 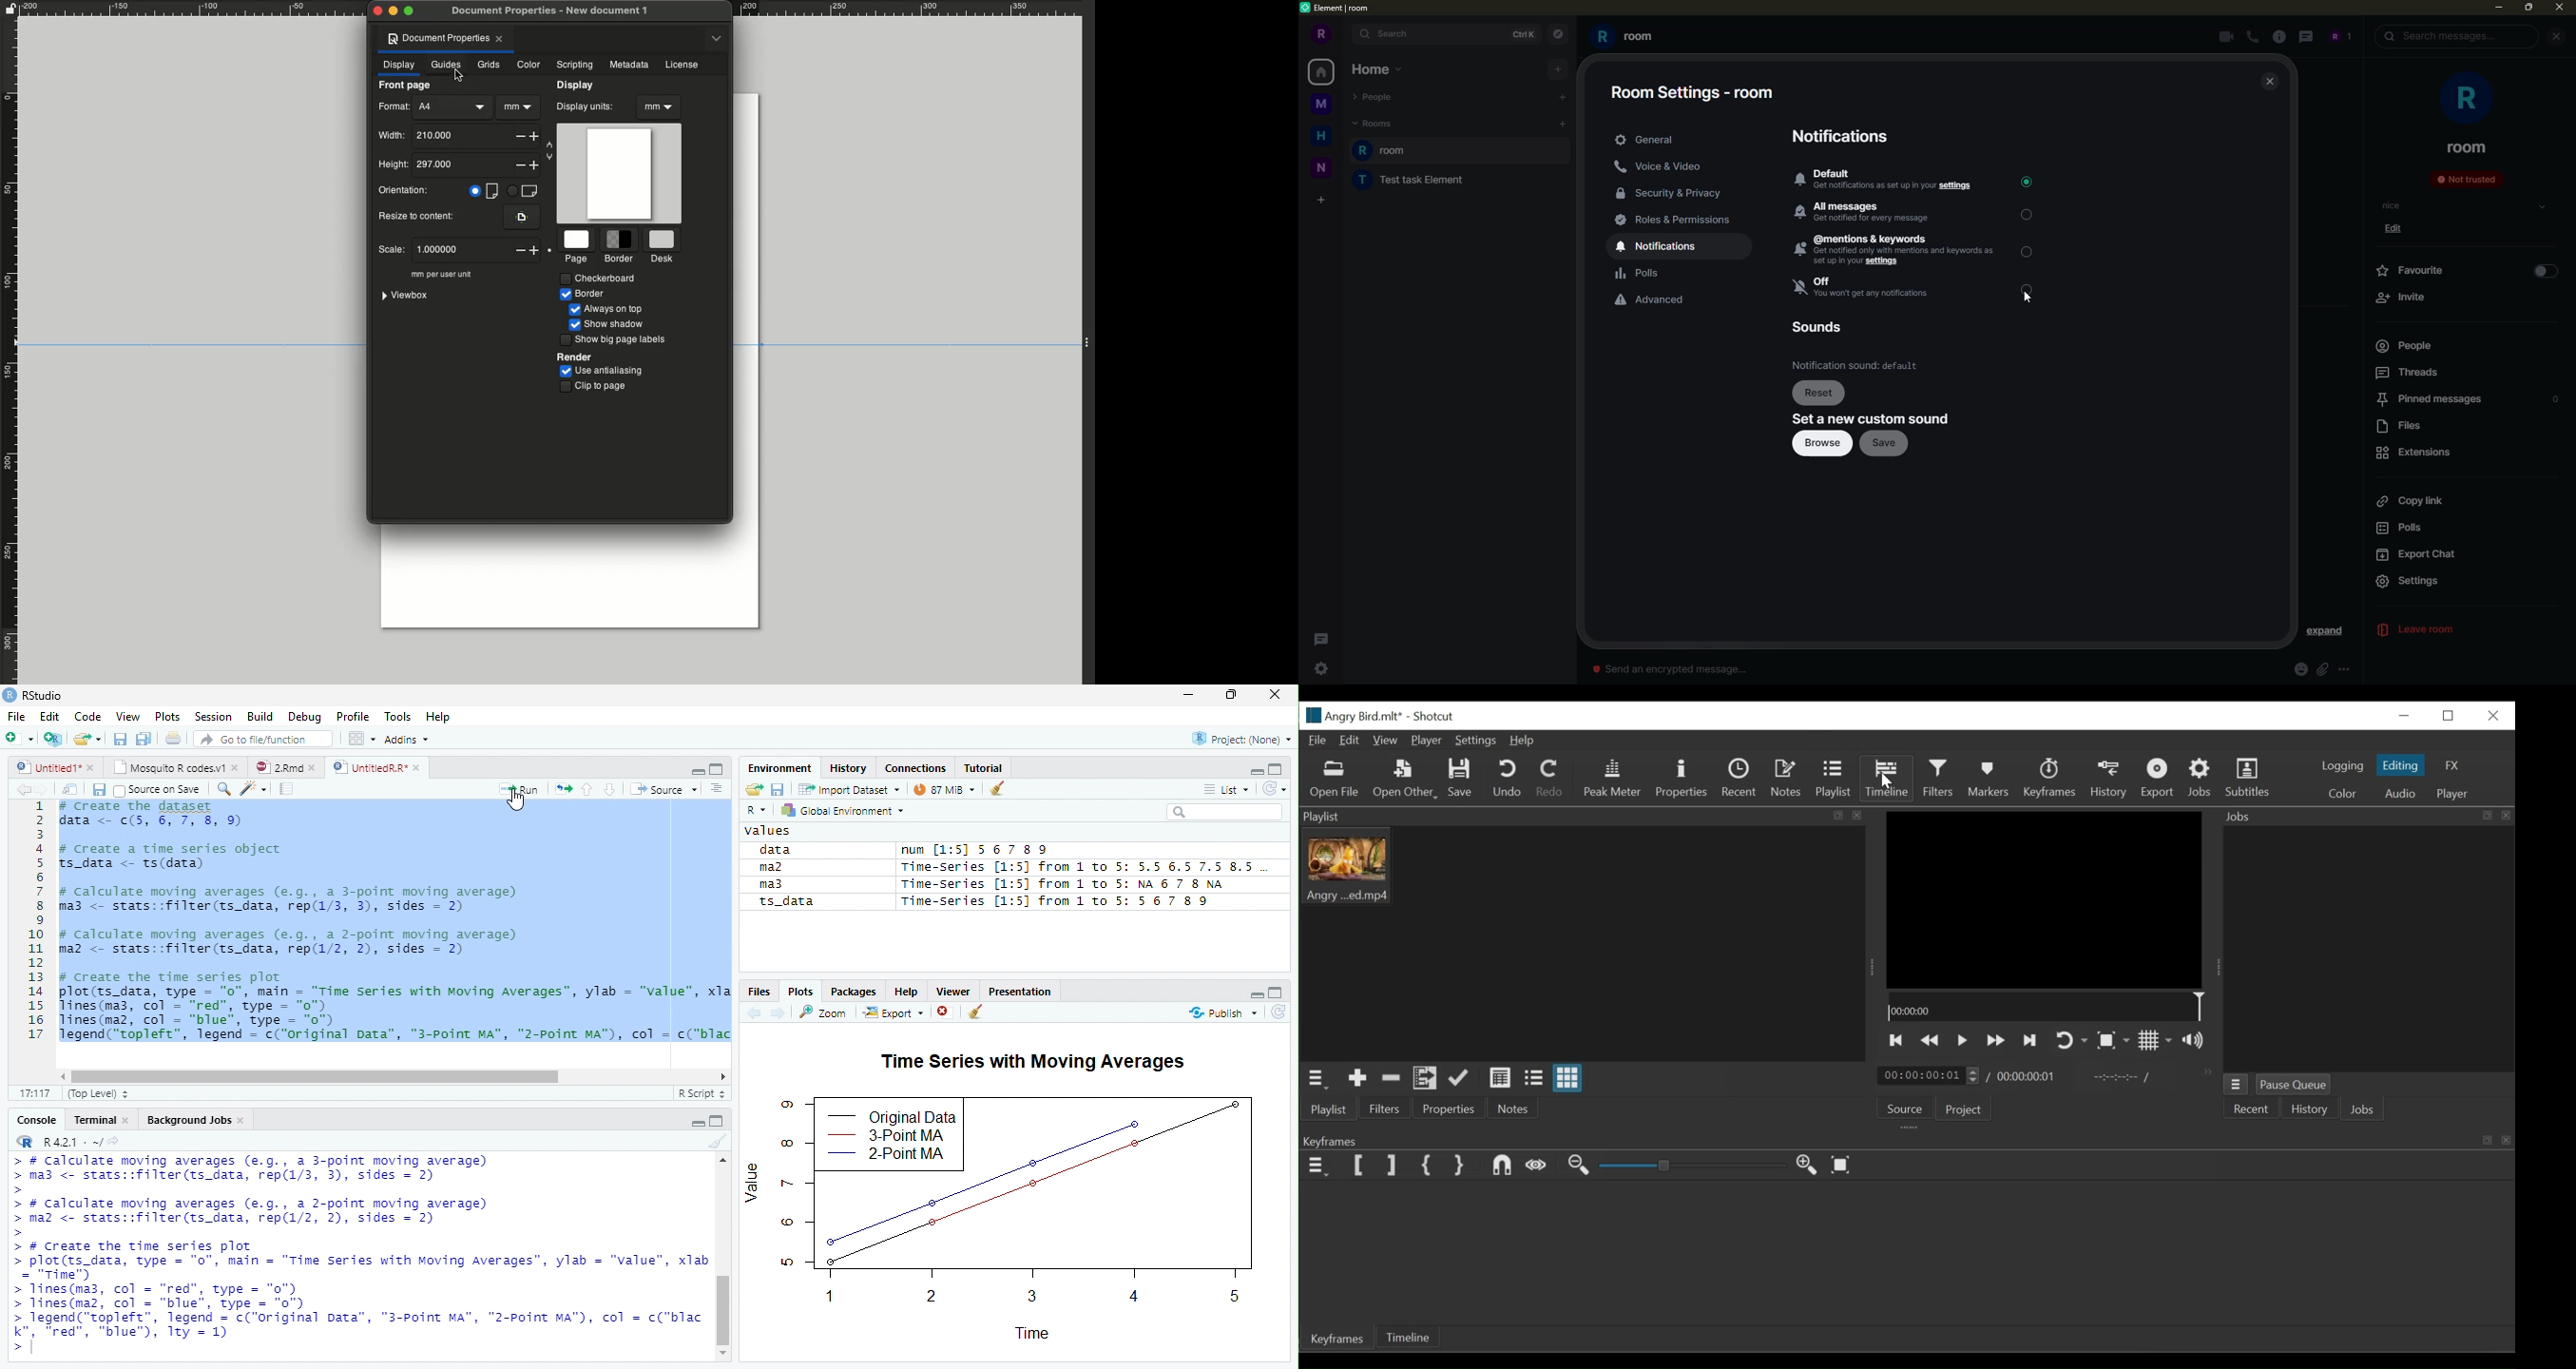 I want to click on vertical scrollbar, so click(x=723, y=1273).